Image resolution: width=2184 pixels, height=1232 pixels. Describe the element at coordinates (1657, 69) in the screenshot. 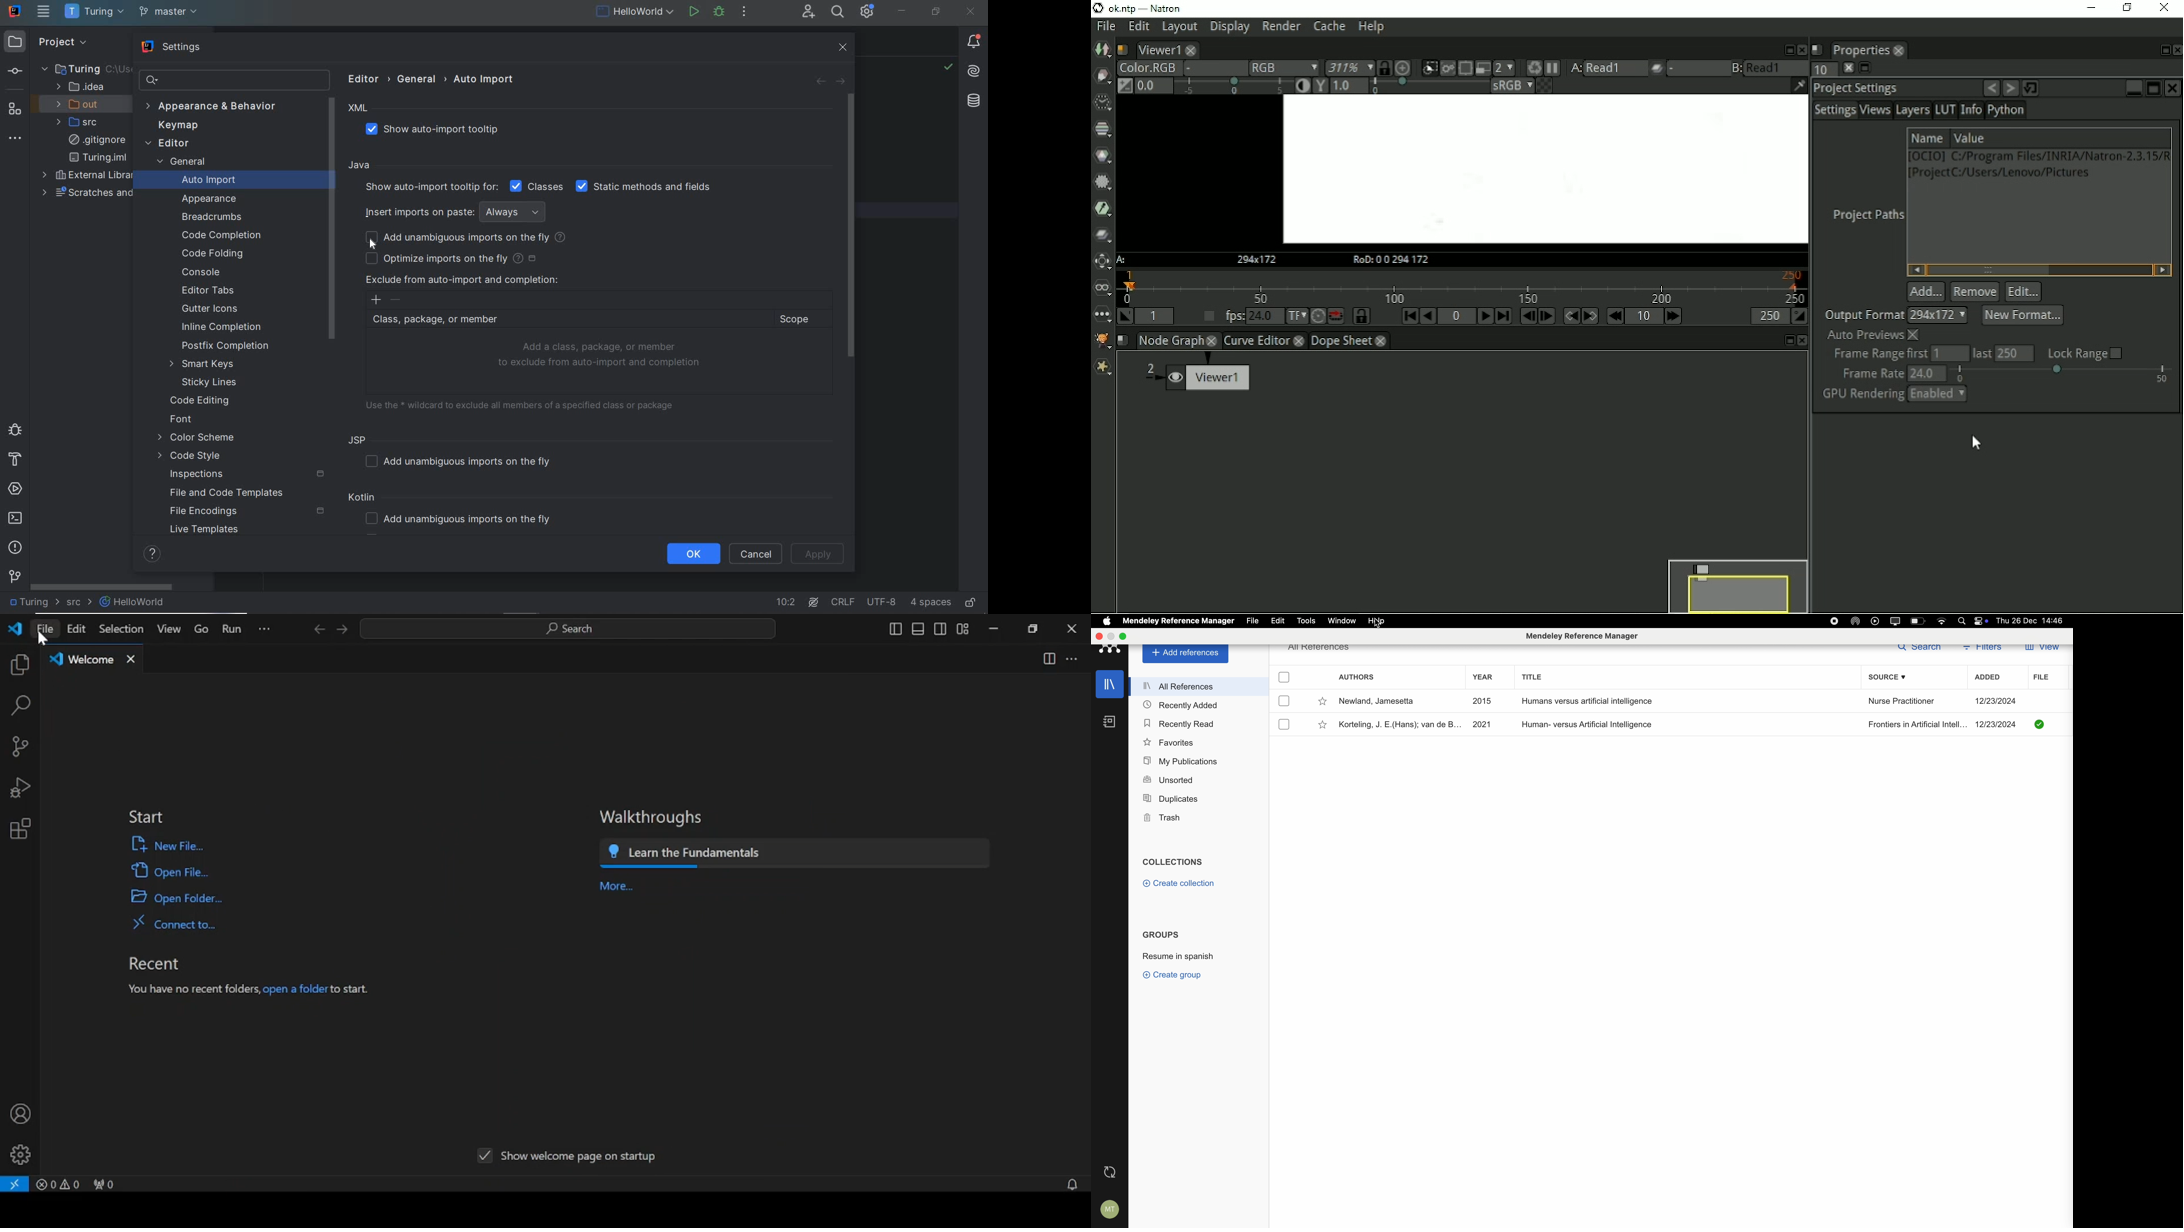

I see `Operation applied between viewer input A and B` at that location.